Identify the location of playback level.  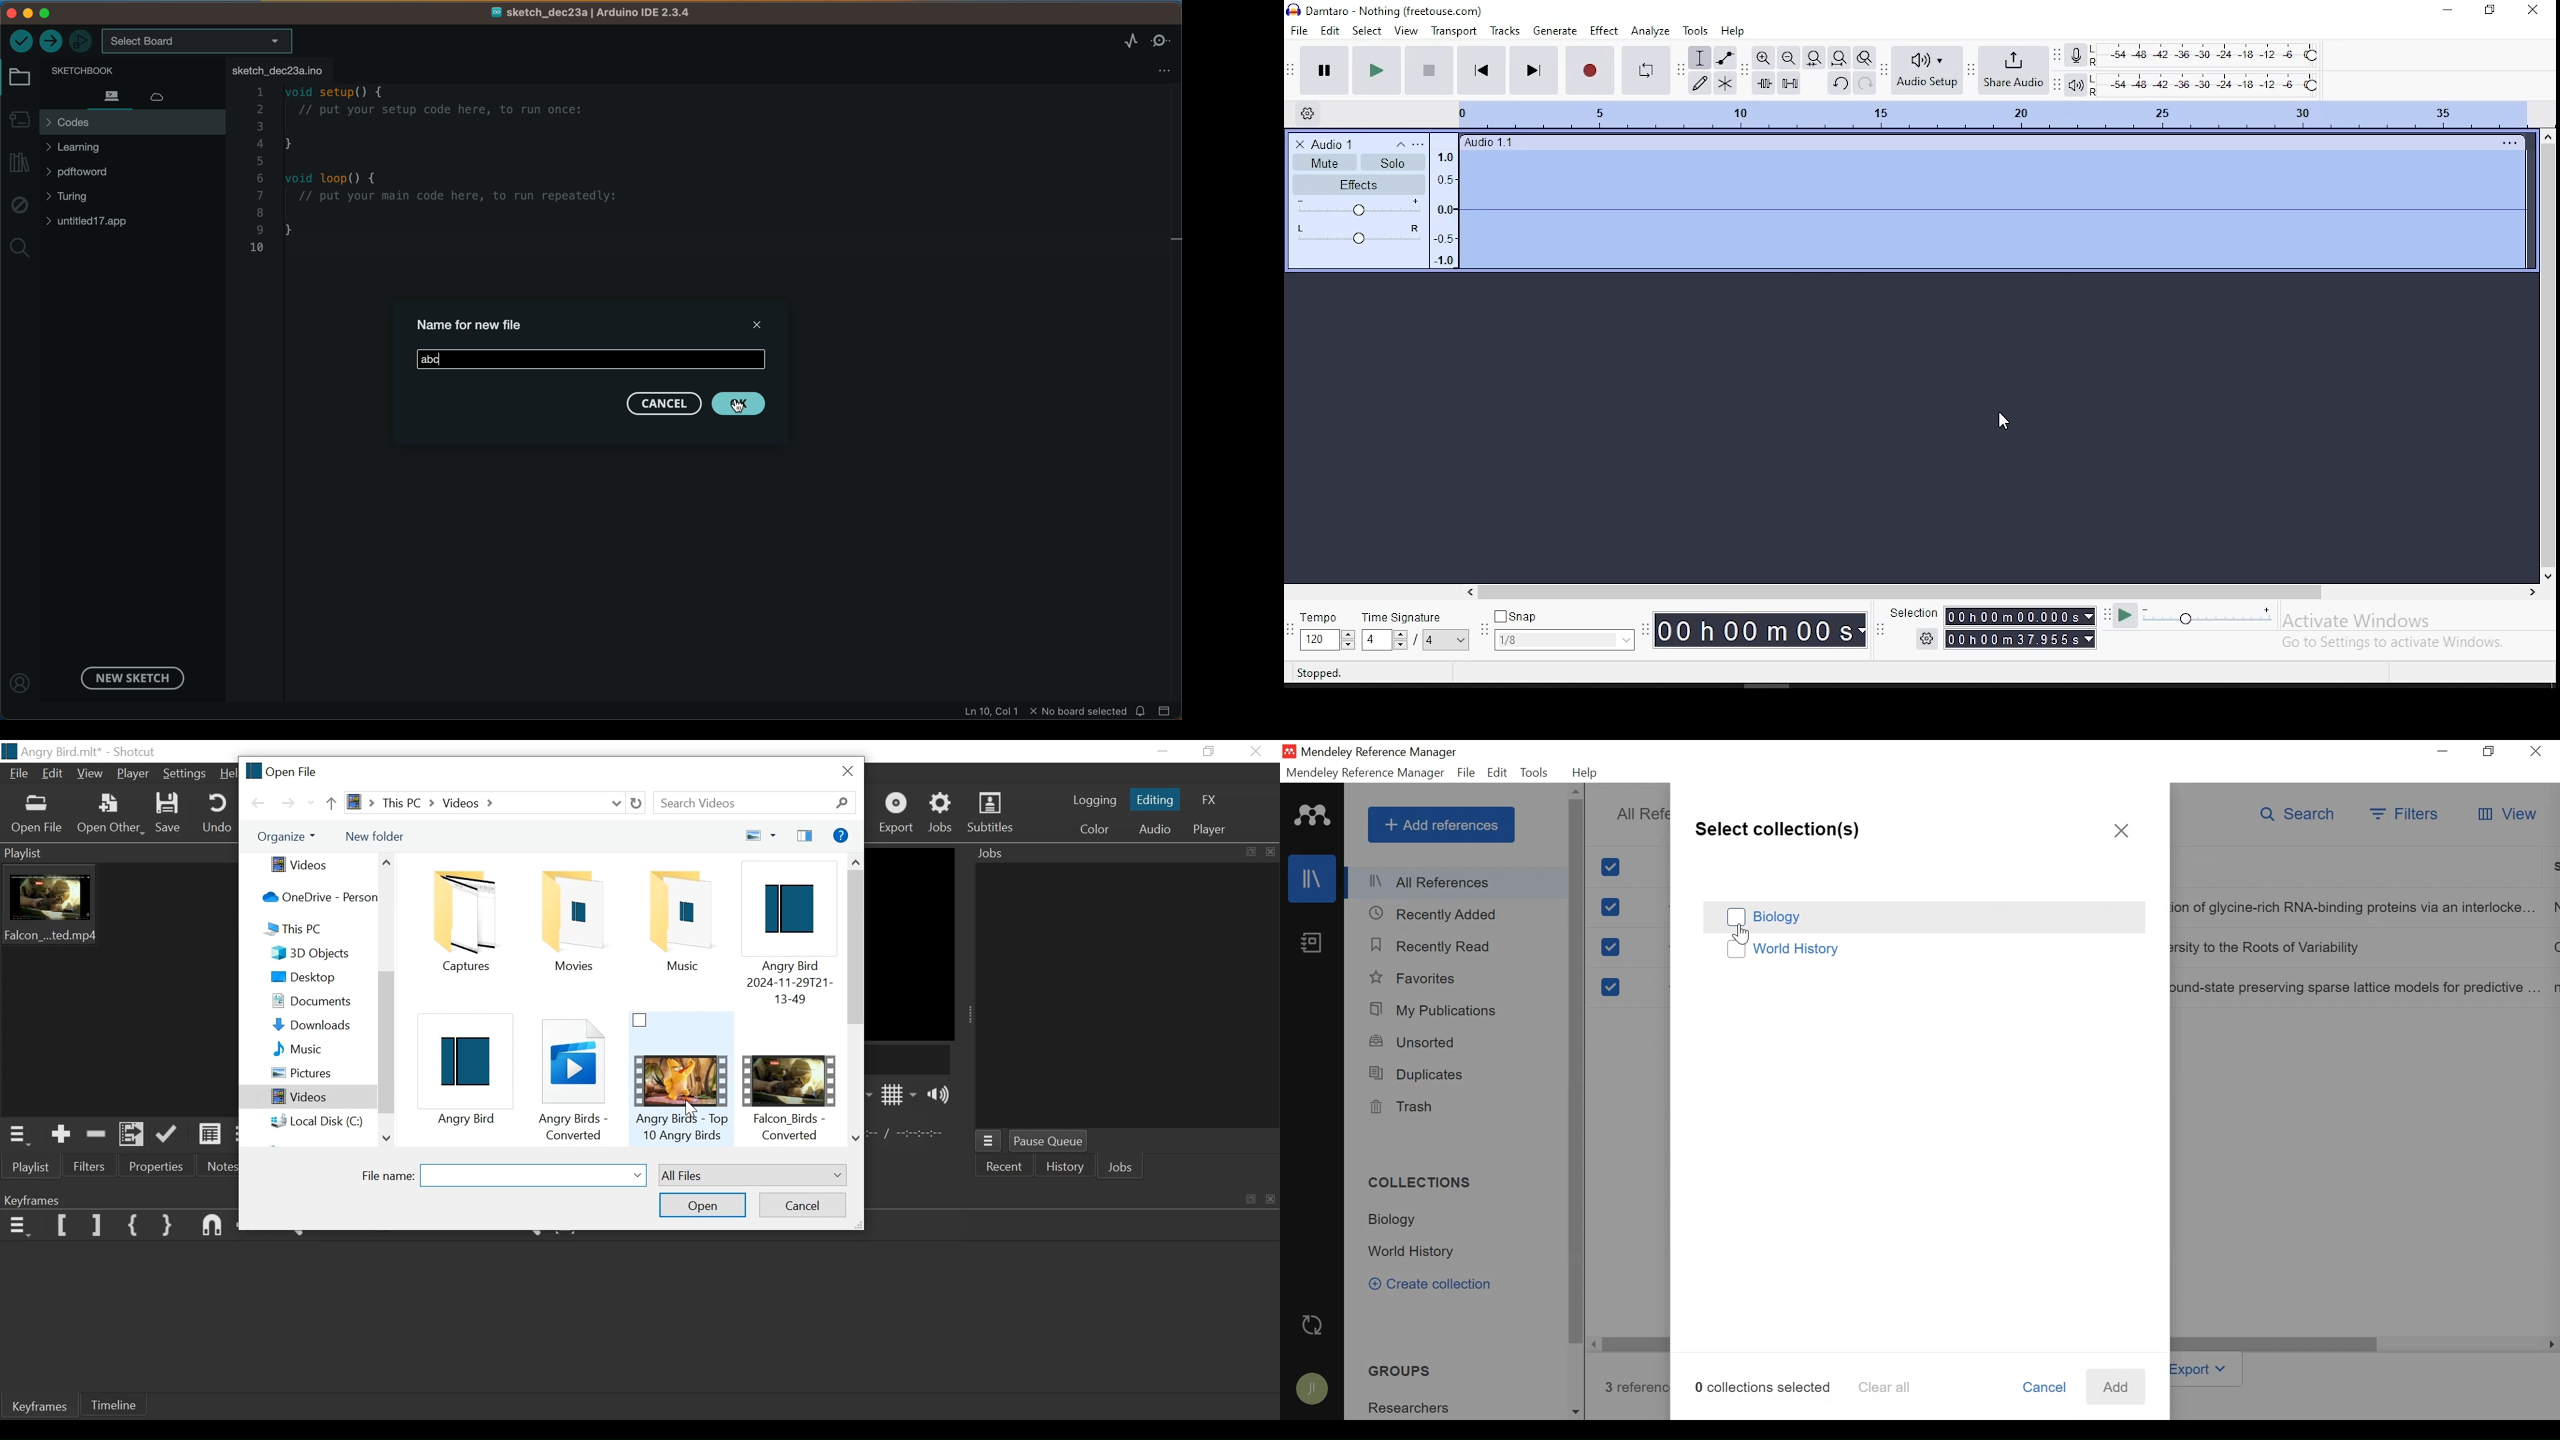
(2209, 85).